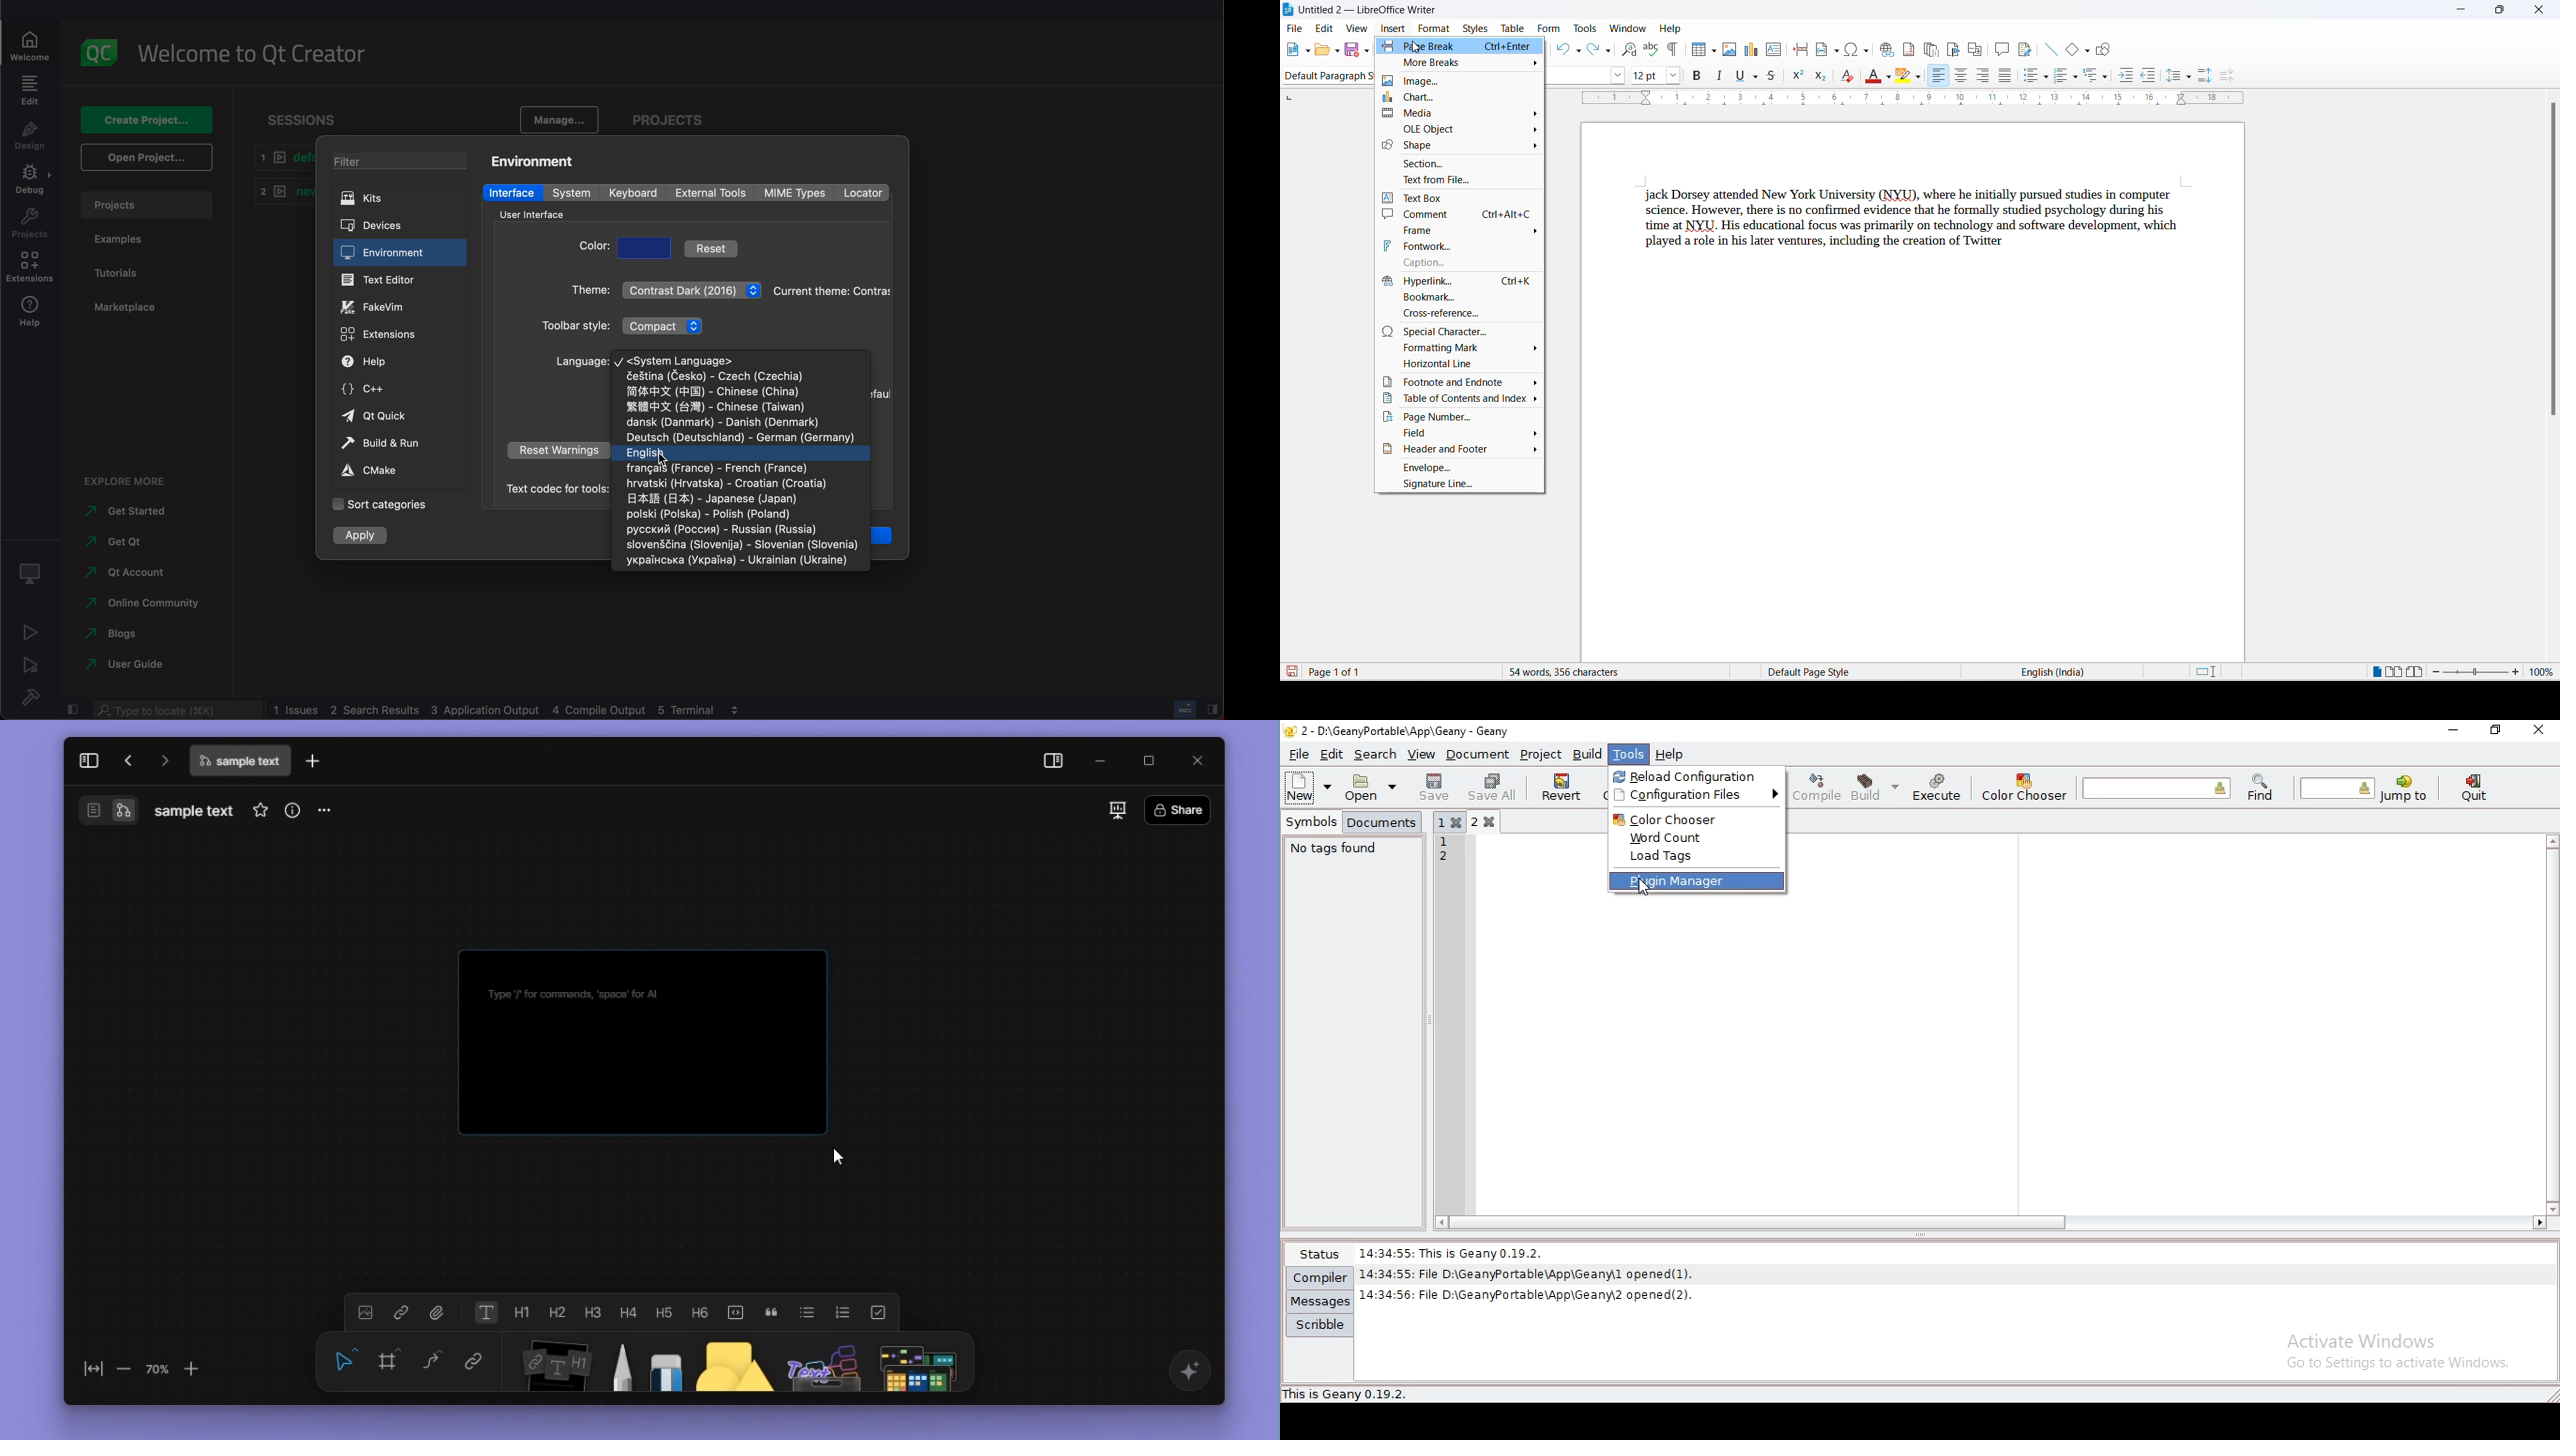 The height and width of the screenshot is (1456, 2576). What do you see at coordinates (2047, 79) in the screenshot?
I see `toggle unordered list options` at bounding box center [2047, 79].